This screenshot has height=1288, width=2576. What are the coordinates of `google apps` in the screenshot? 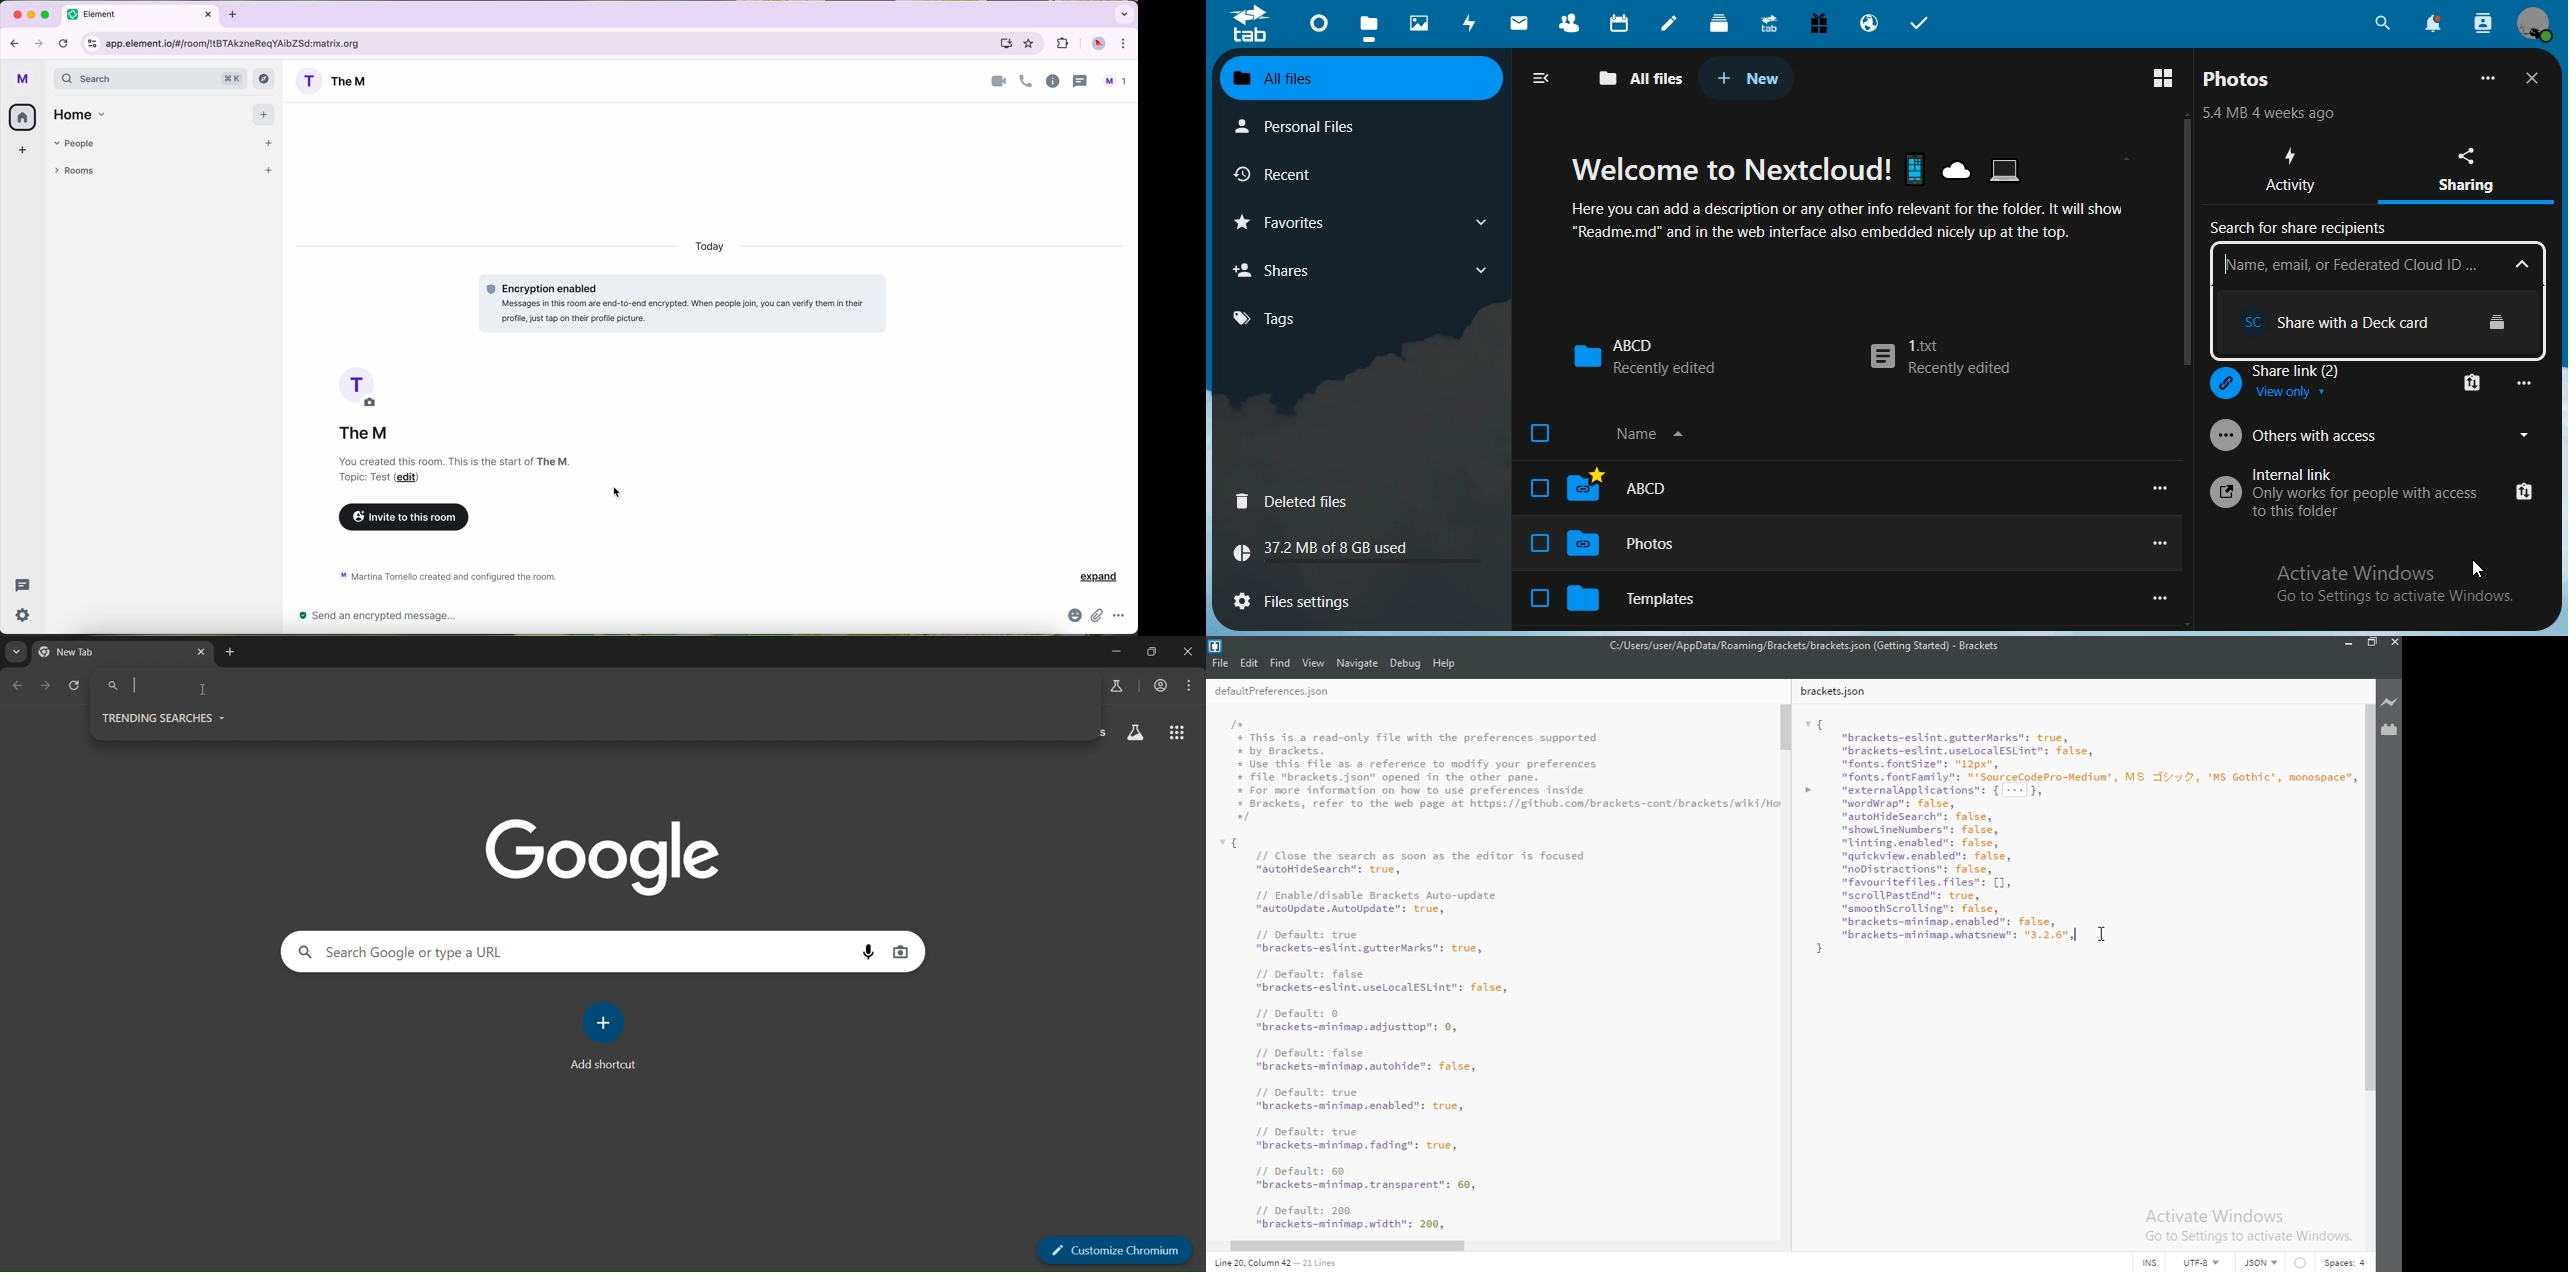 It's located at (1178, 732).